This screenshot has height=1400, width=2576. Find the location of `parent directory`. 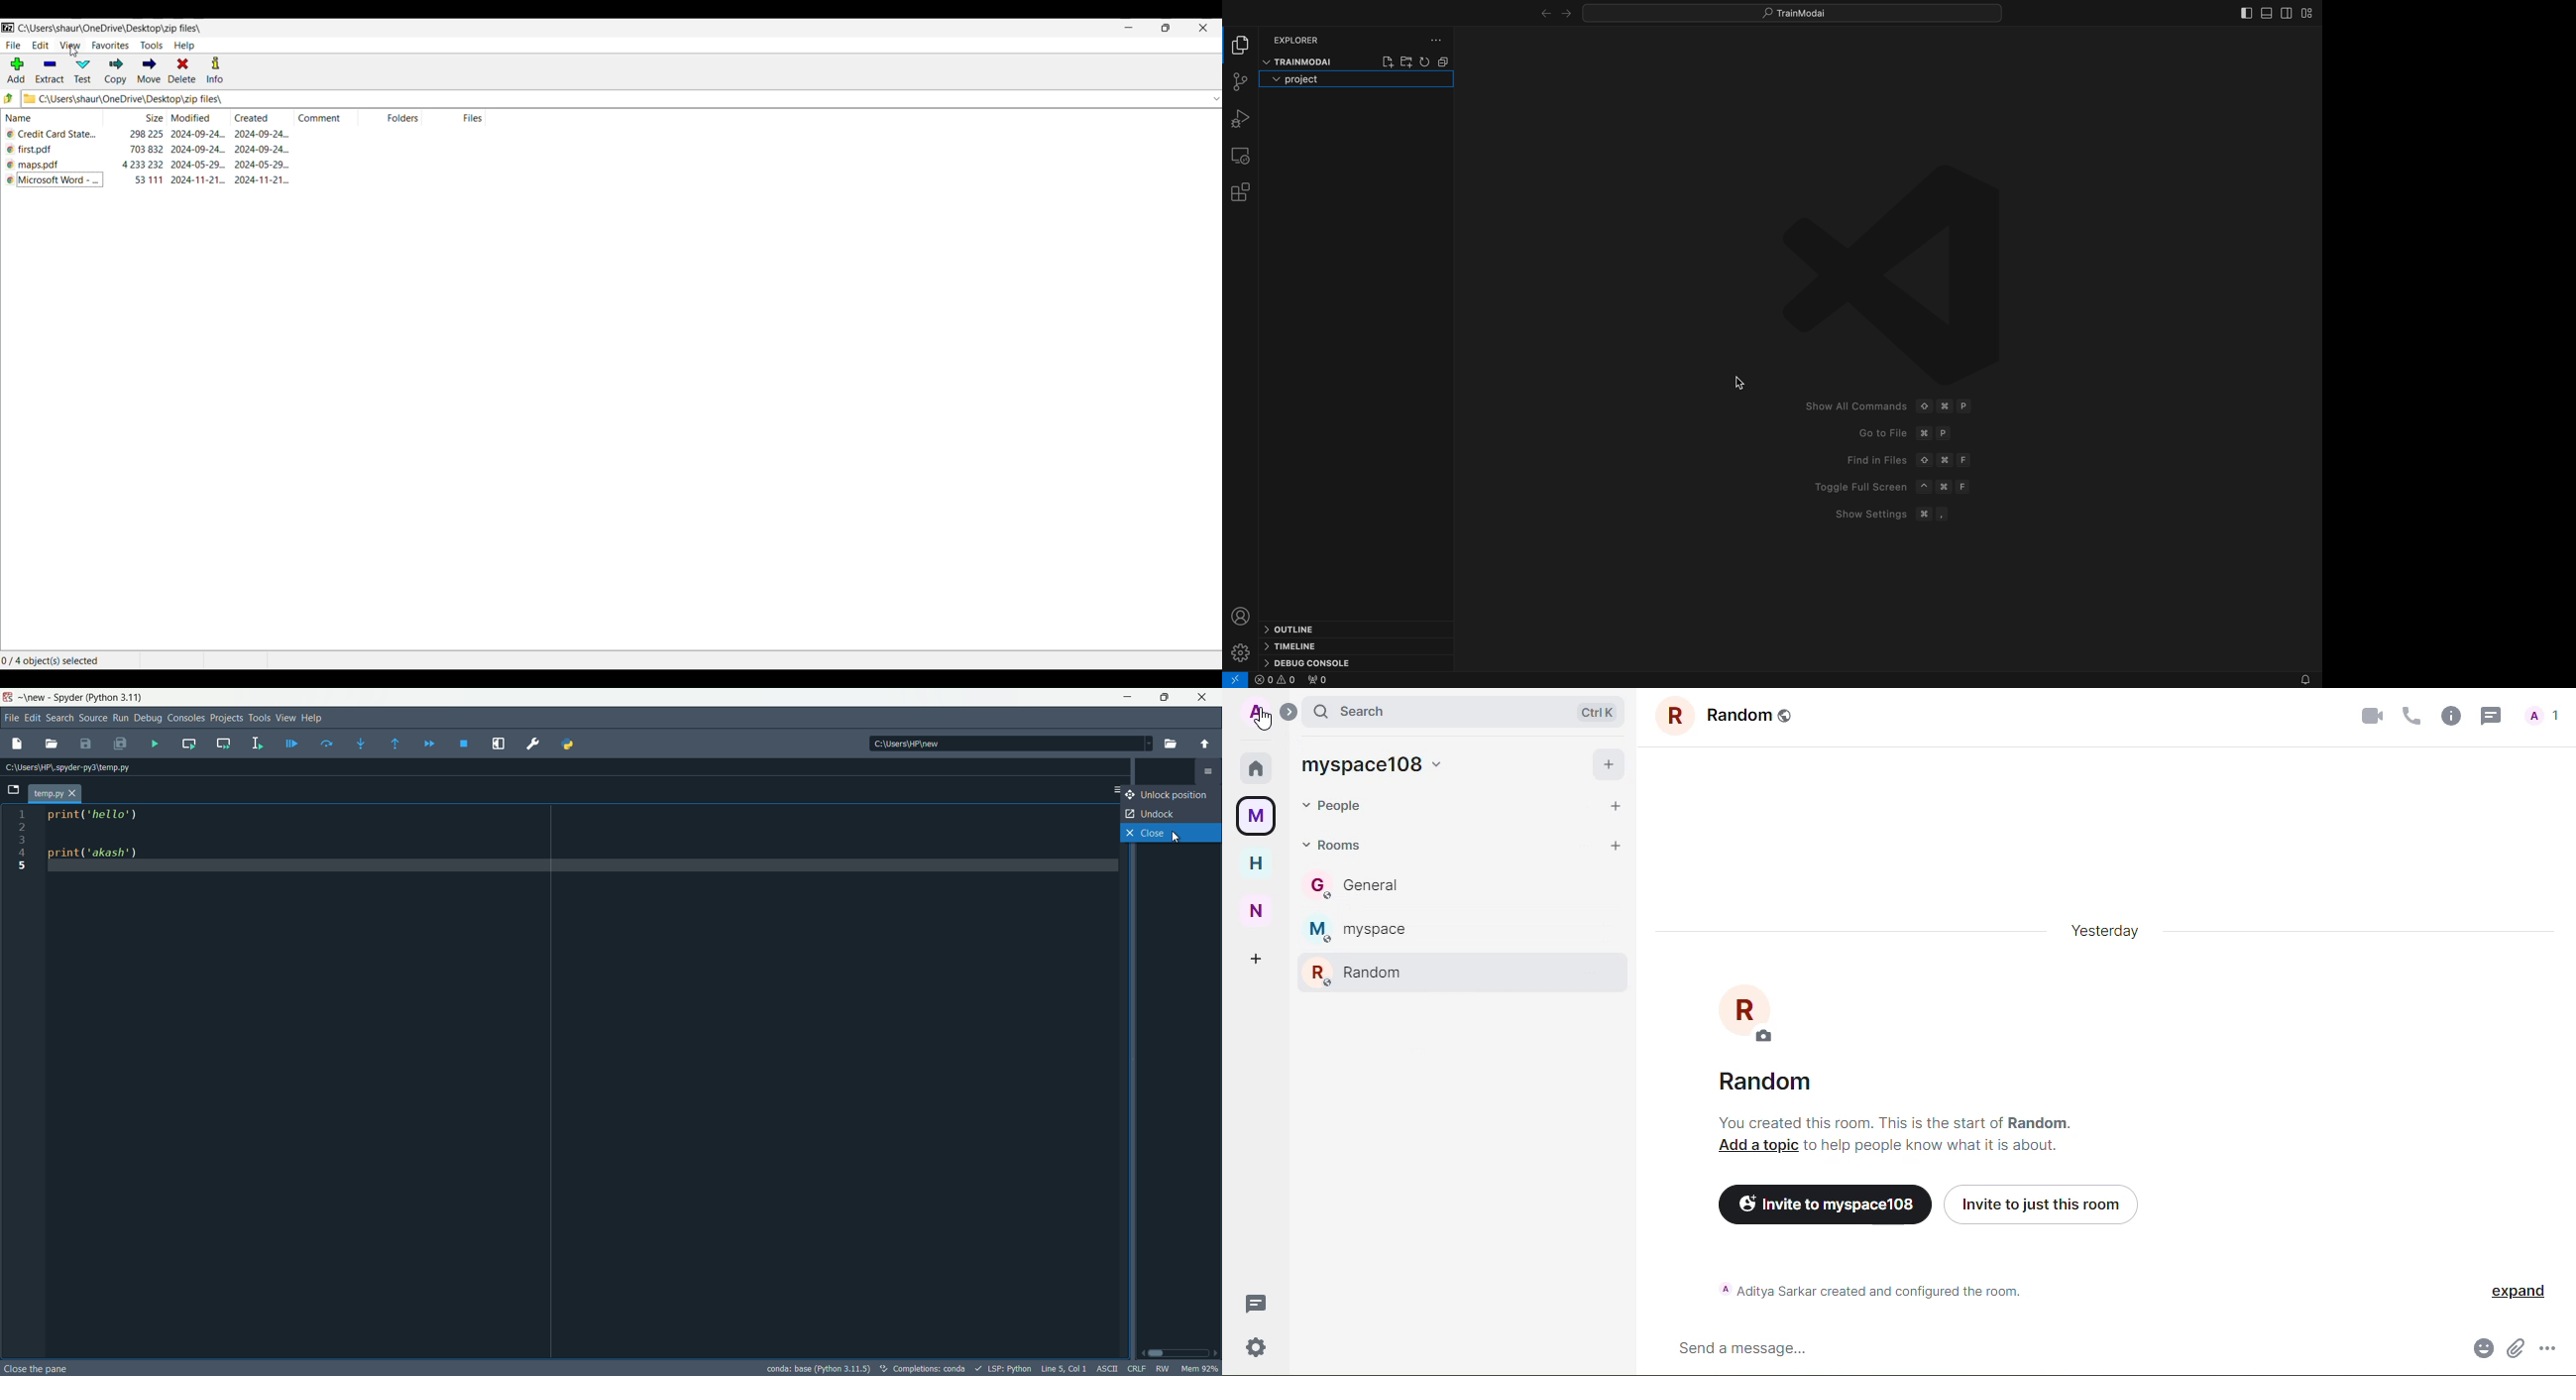

parent directory is located at coordinates (1203, 744).